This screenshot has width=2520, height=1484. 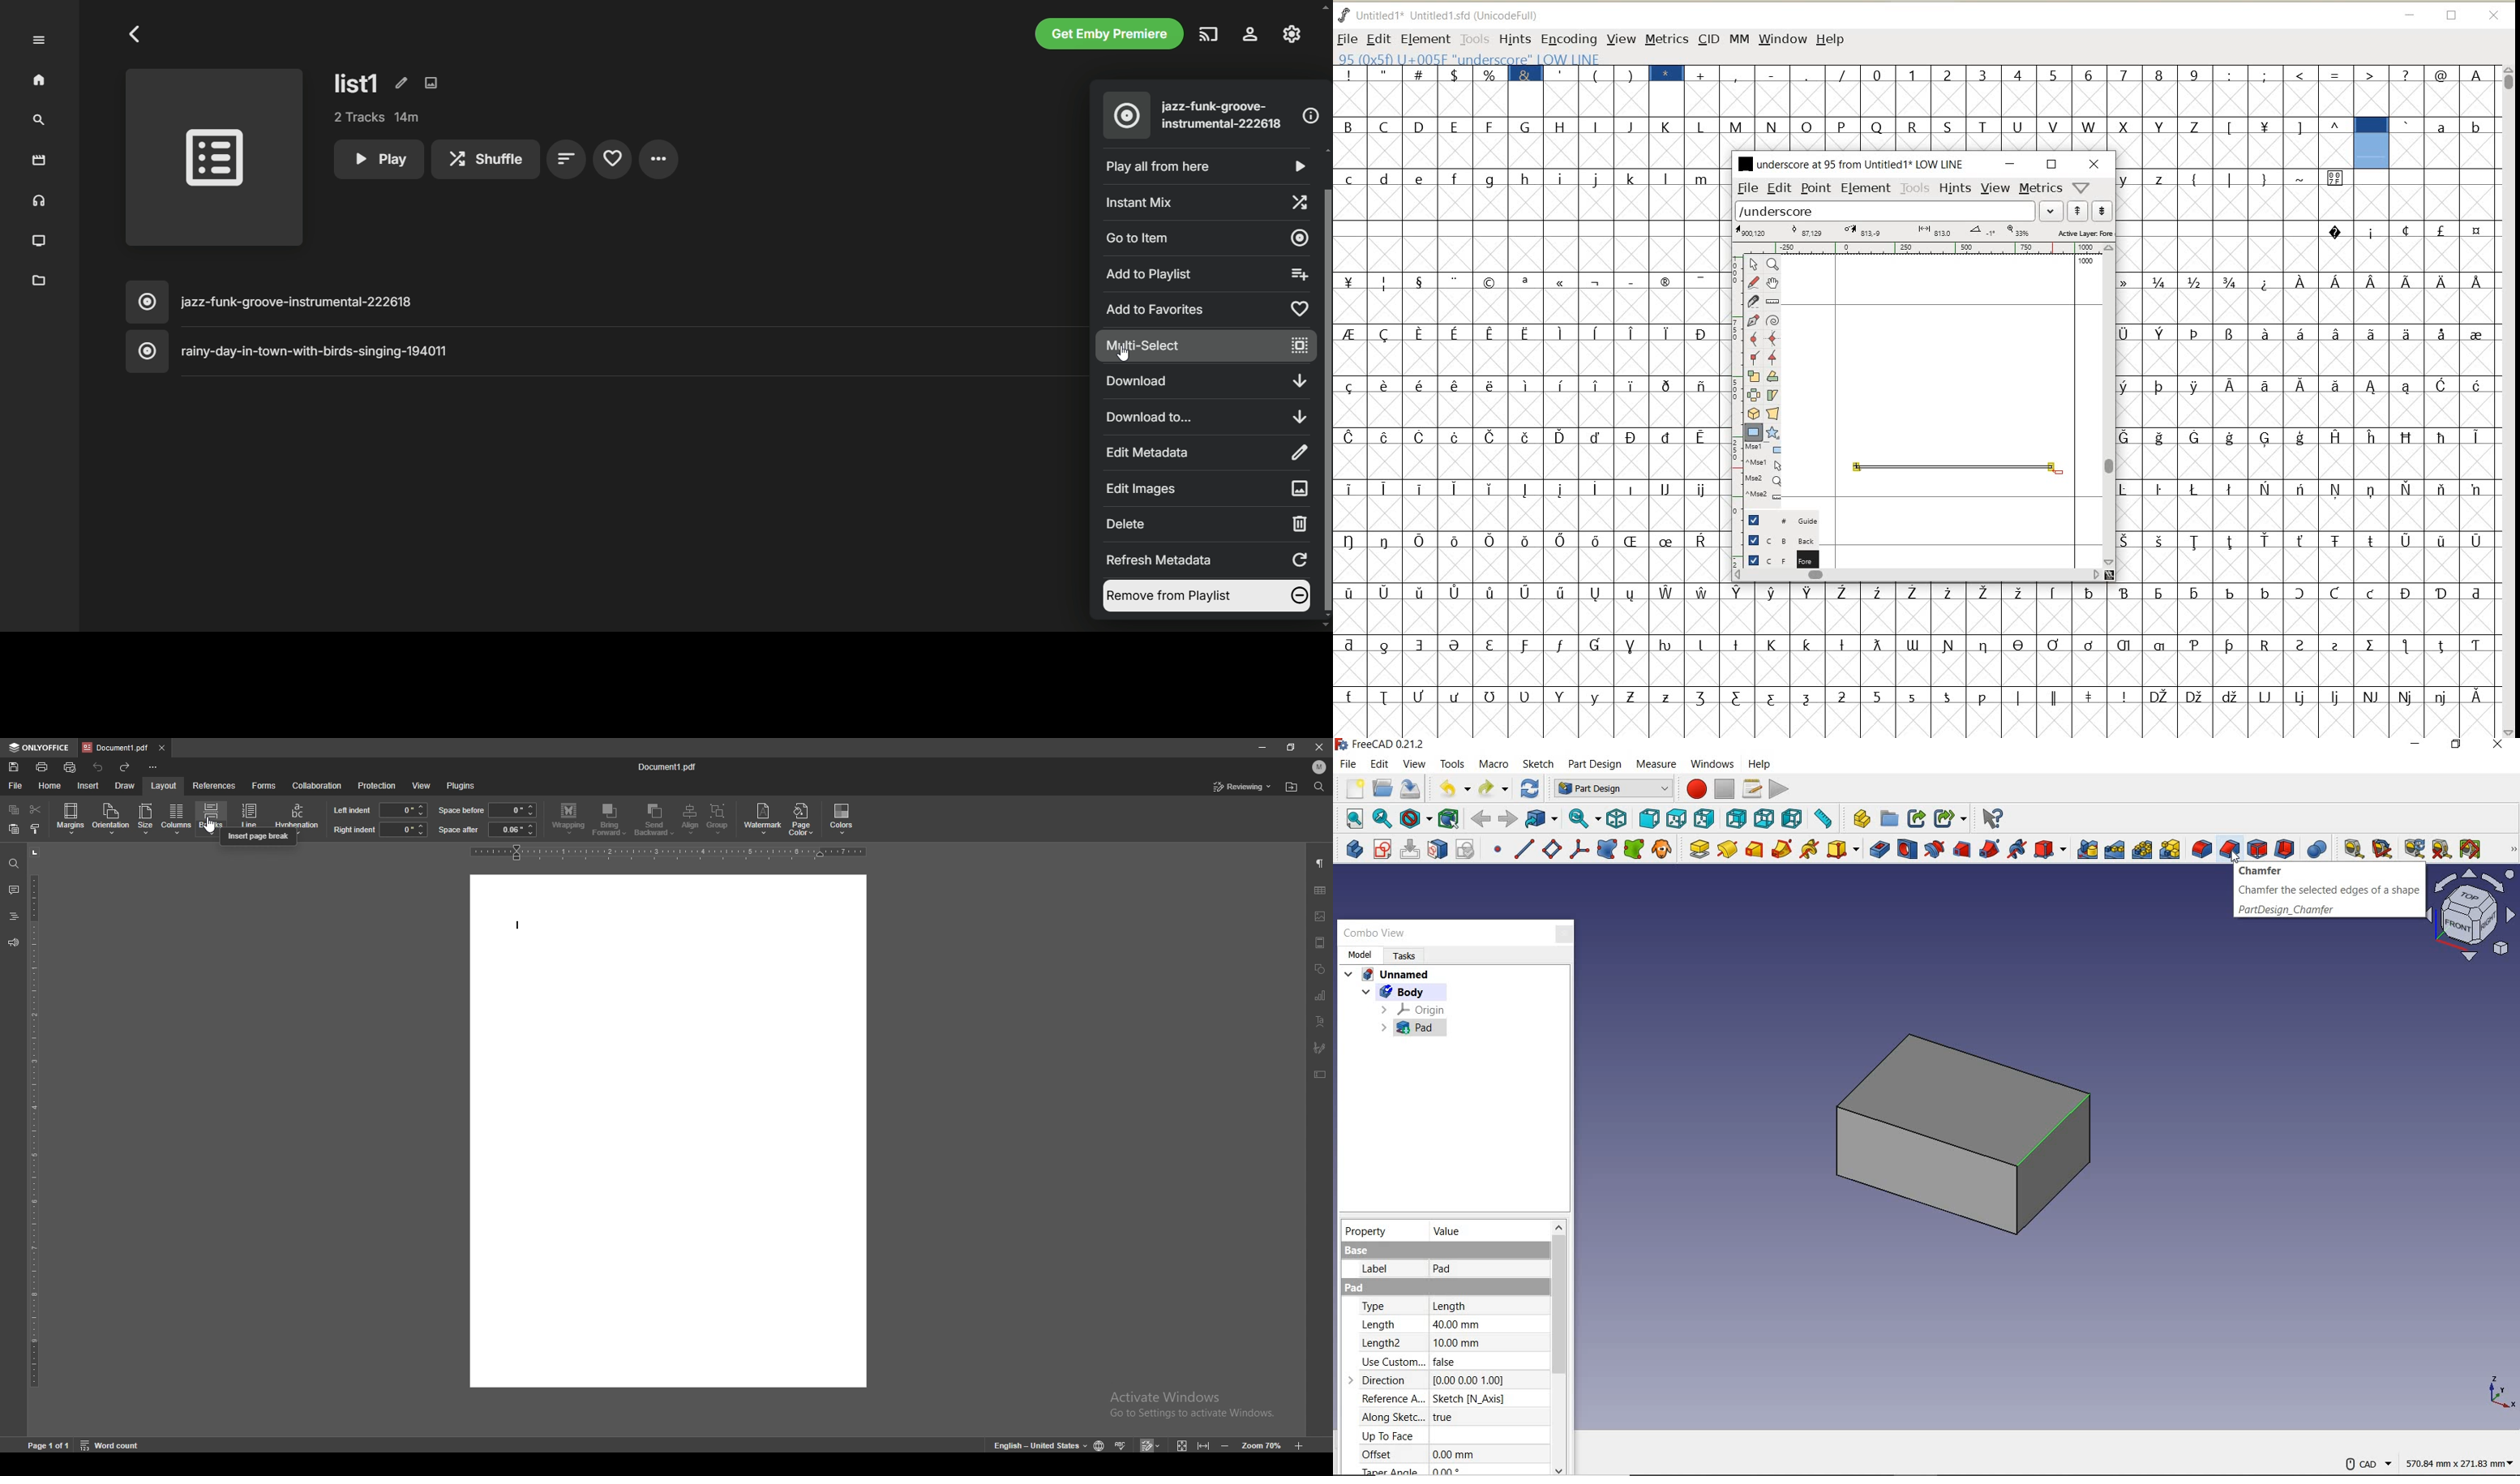 What do you see at coordinates (1772, 264) in the screenshot?
I see `Magnify` at bounding box center [1772, 264].